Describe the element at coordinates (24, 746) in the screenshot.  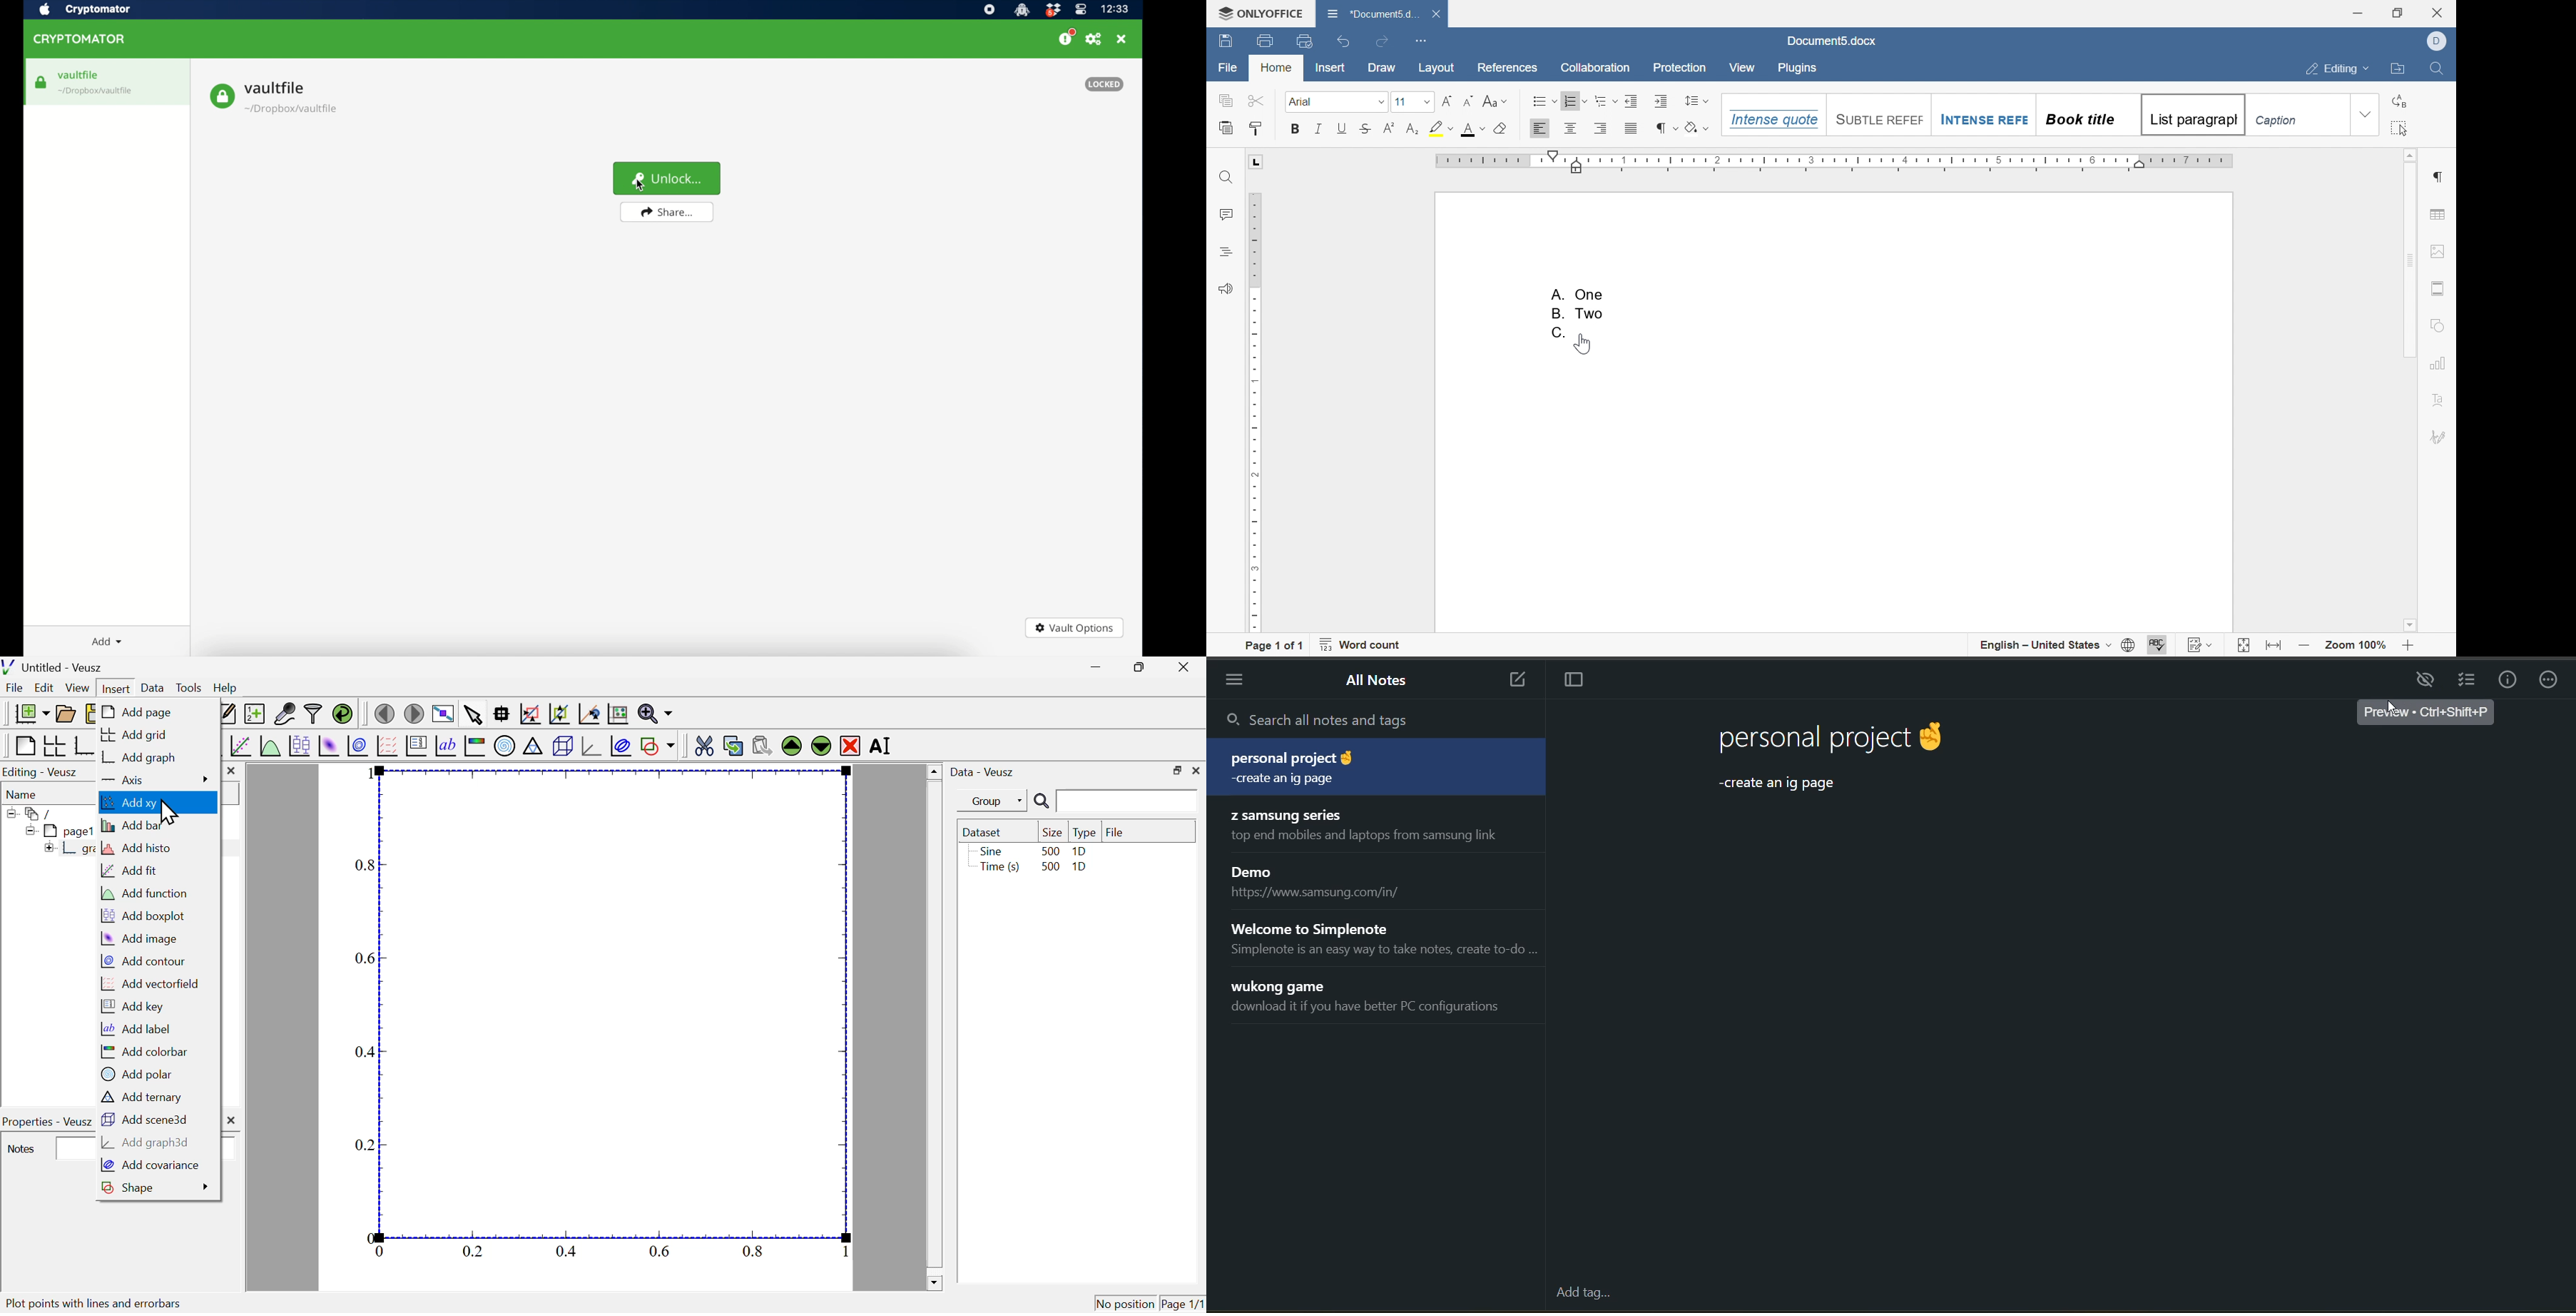
I see `blank page` at that location.